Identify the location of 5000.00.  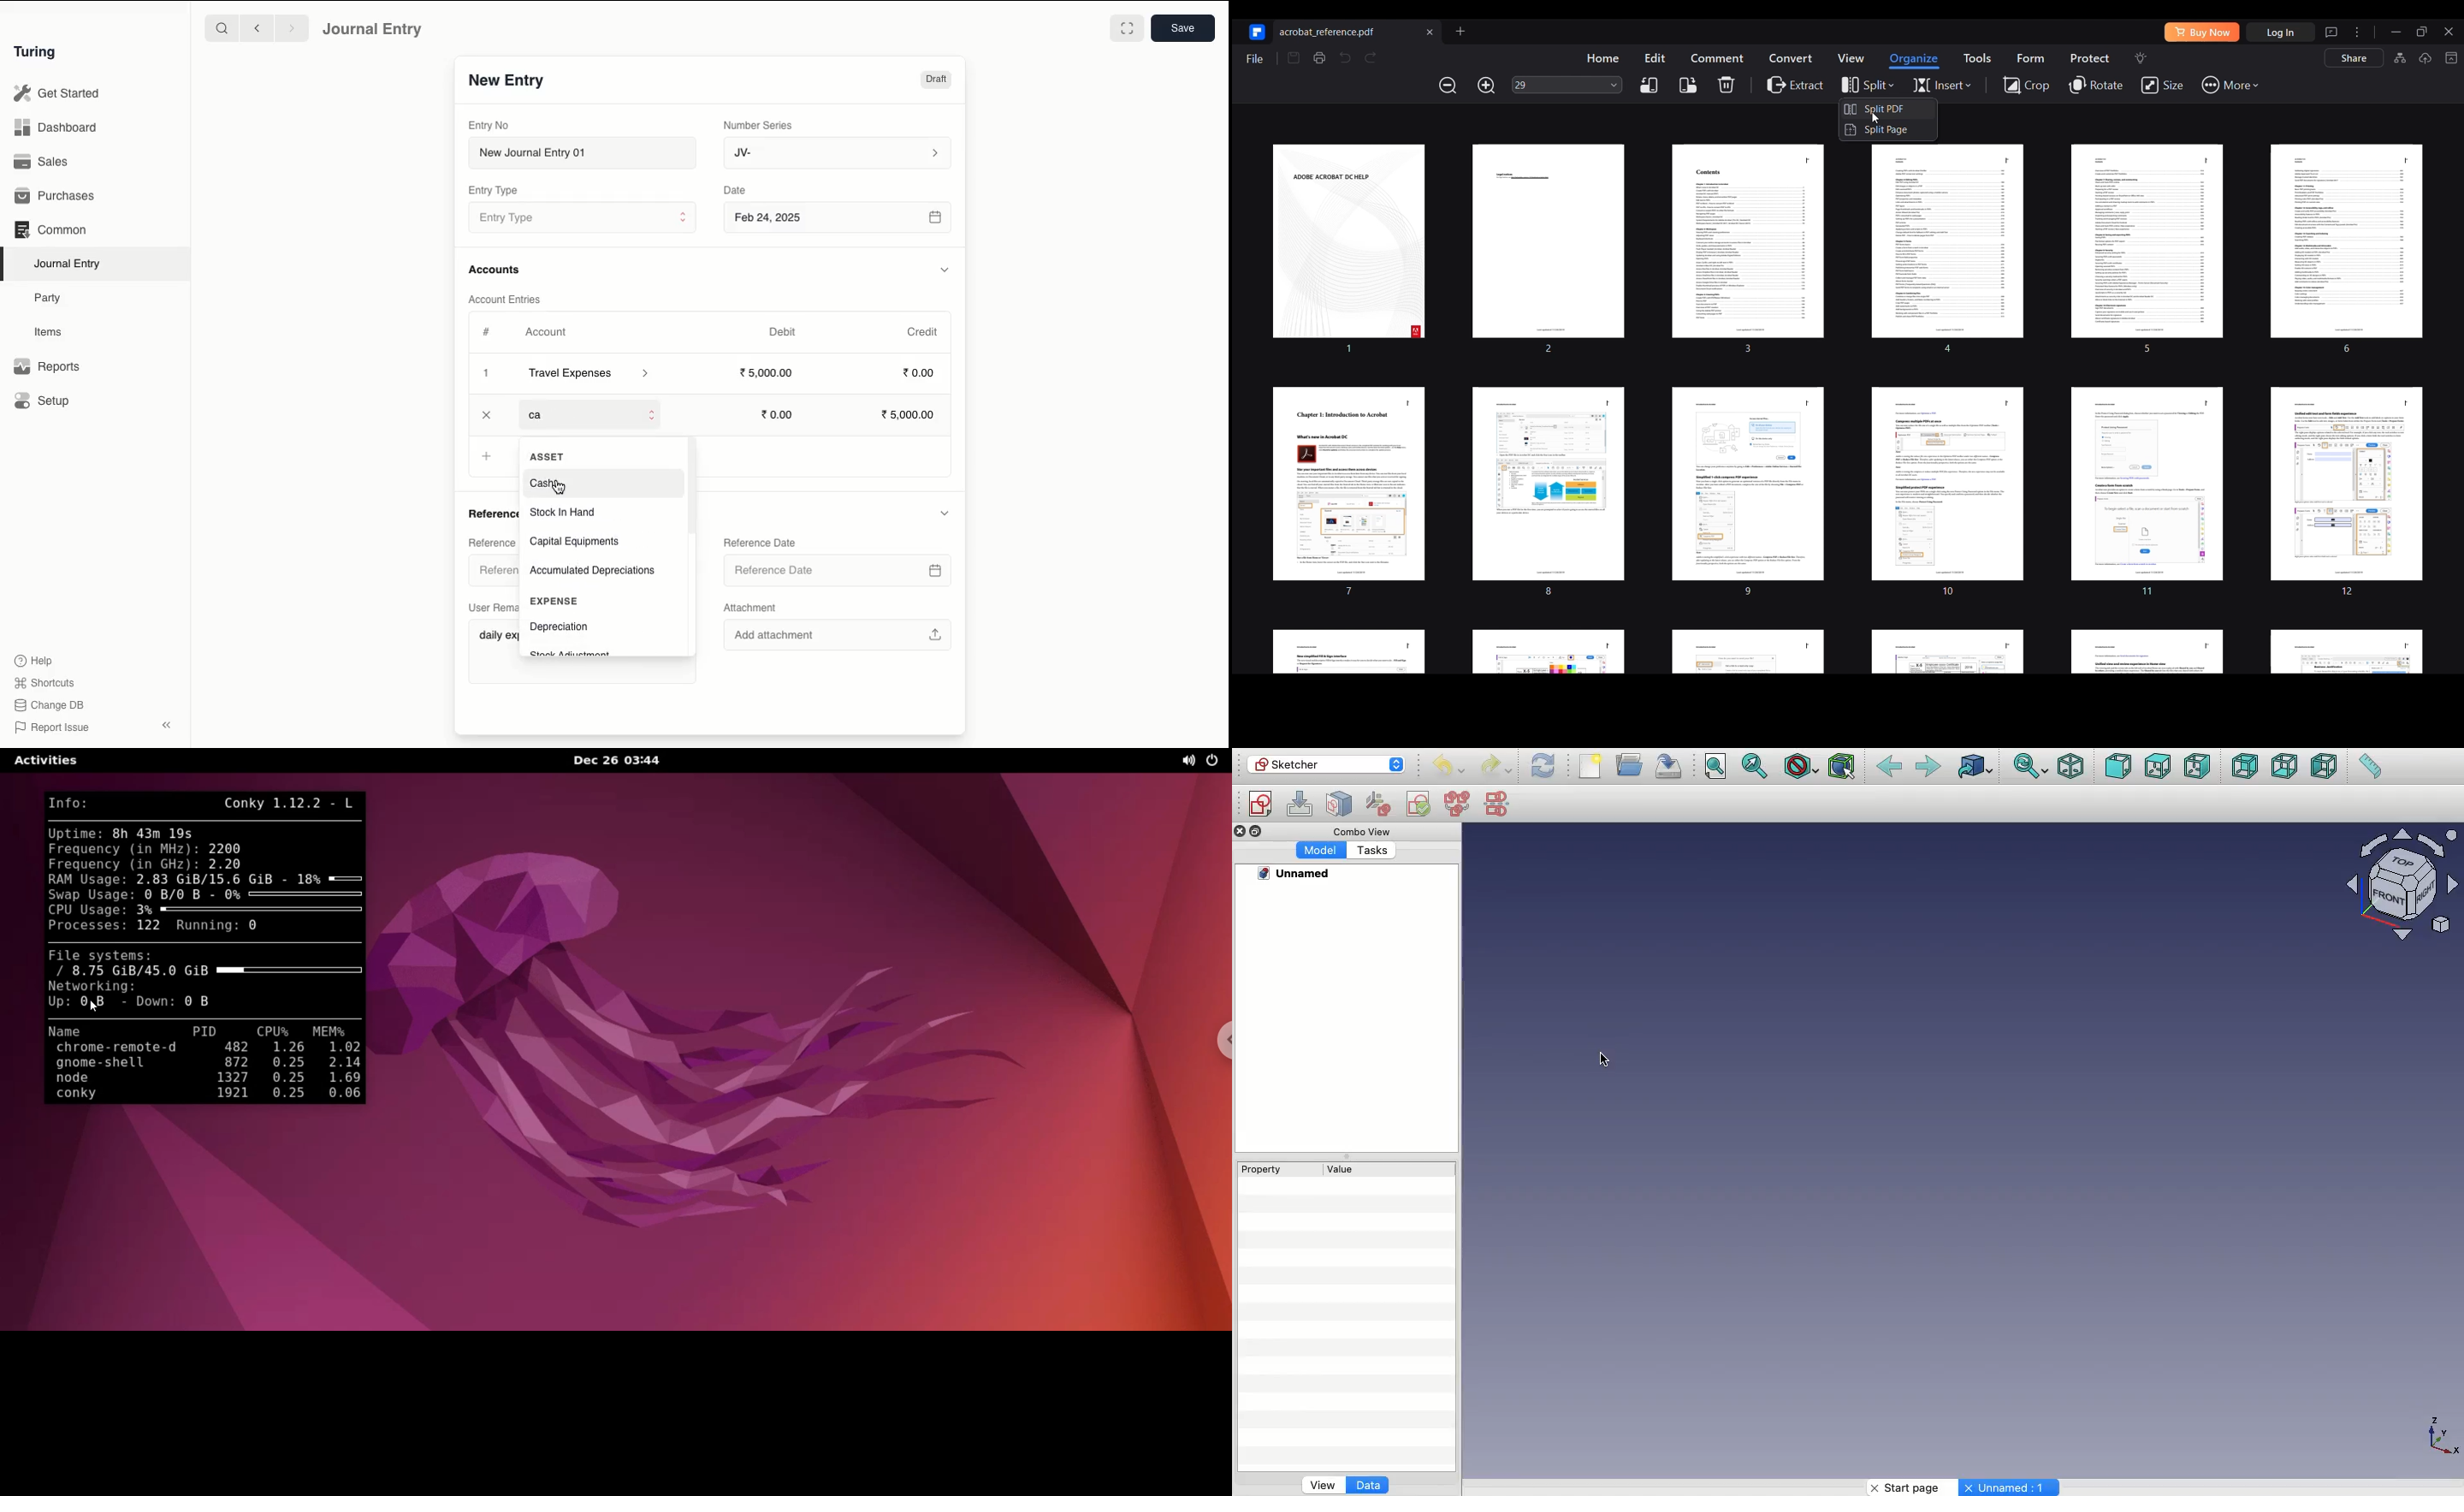
(768, 371).